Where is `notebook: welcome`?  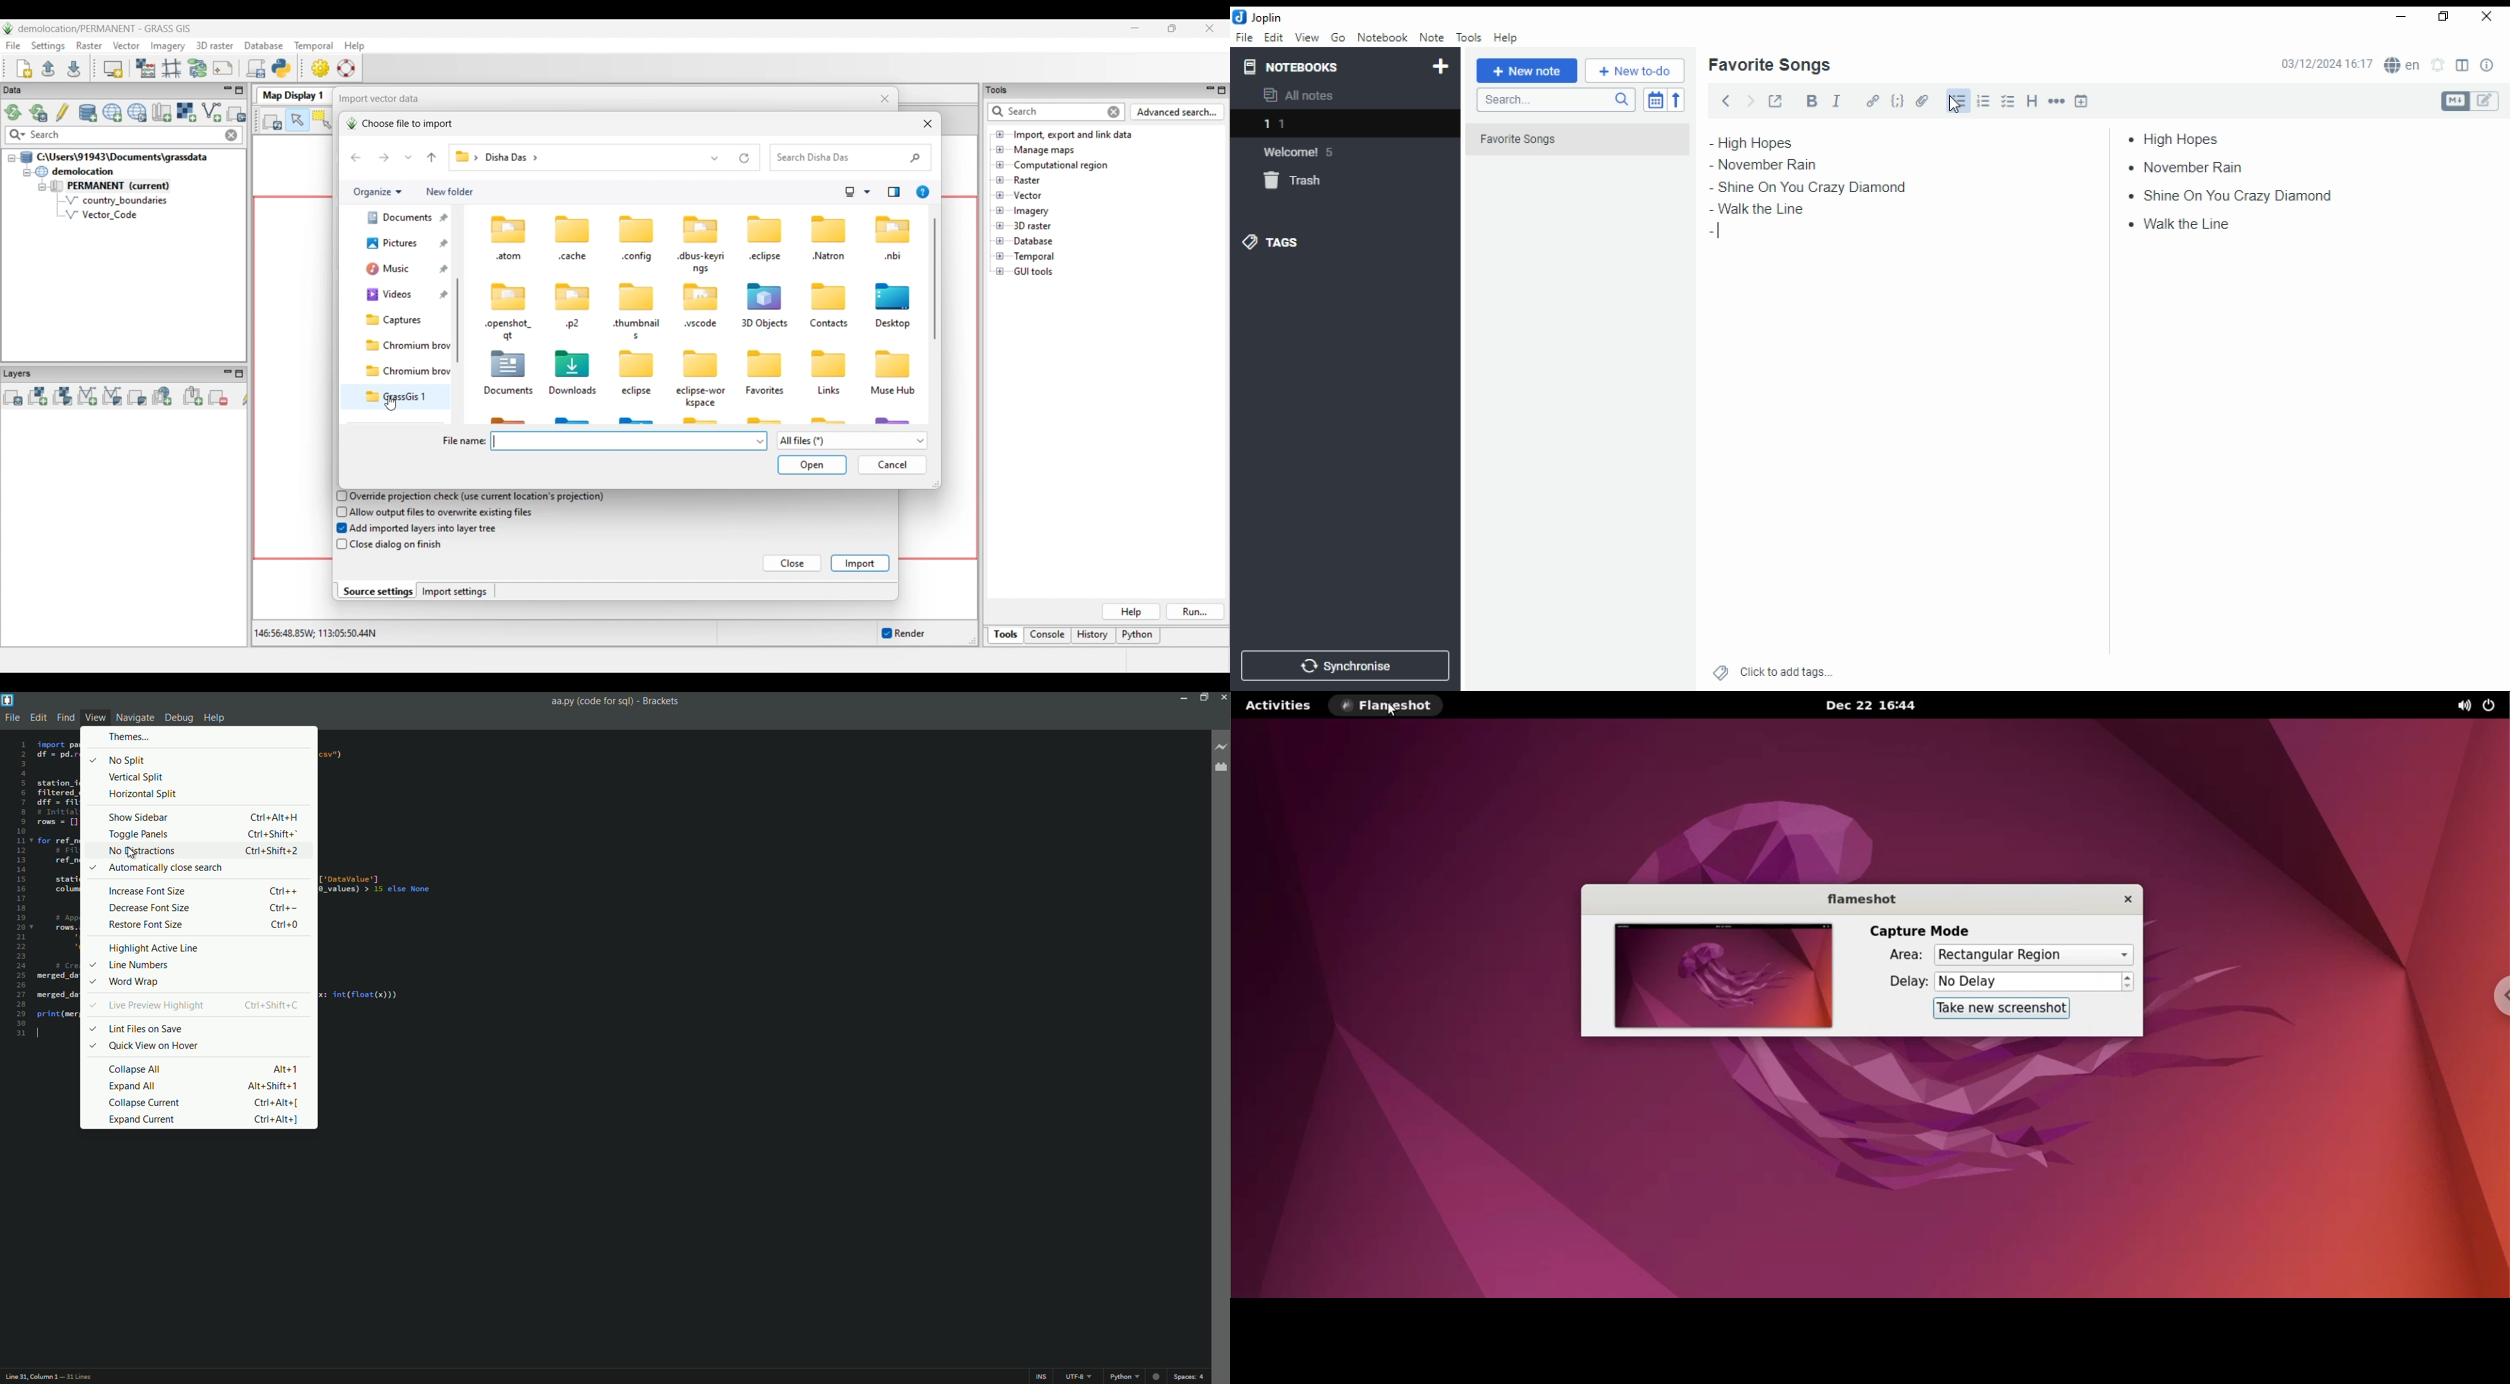
notebook: welcome is located at coordinates (1303, 151).